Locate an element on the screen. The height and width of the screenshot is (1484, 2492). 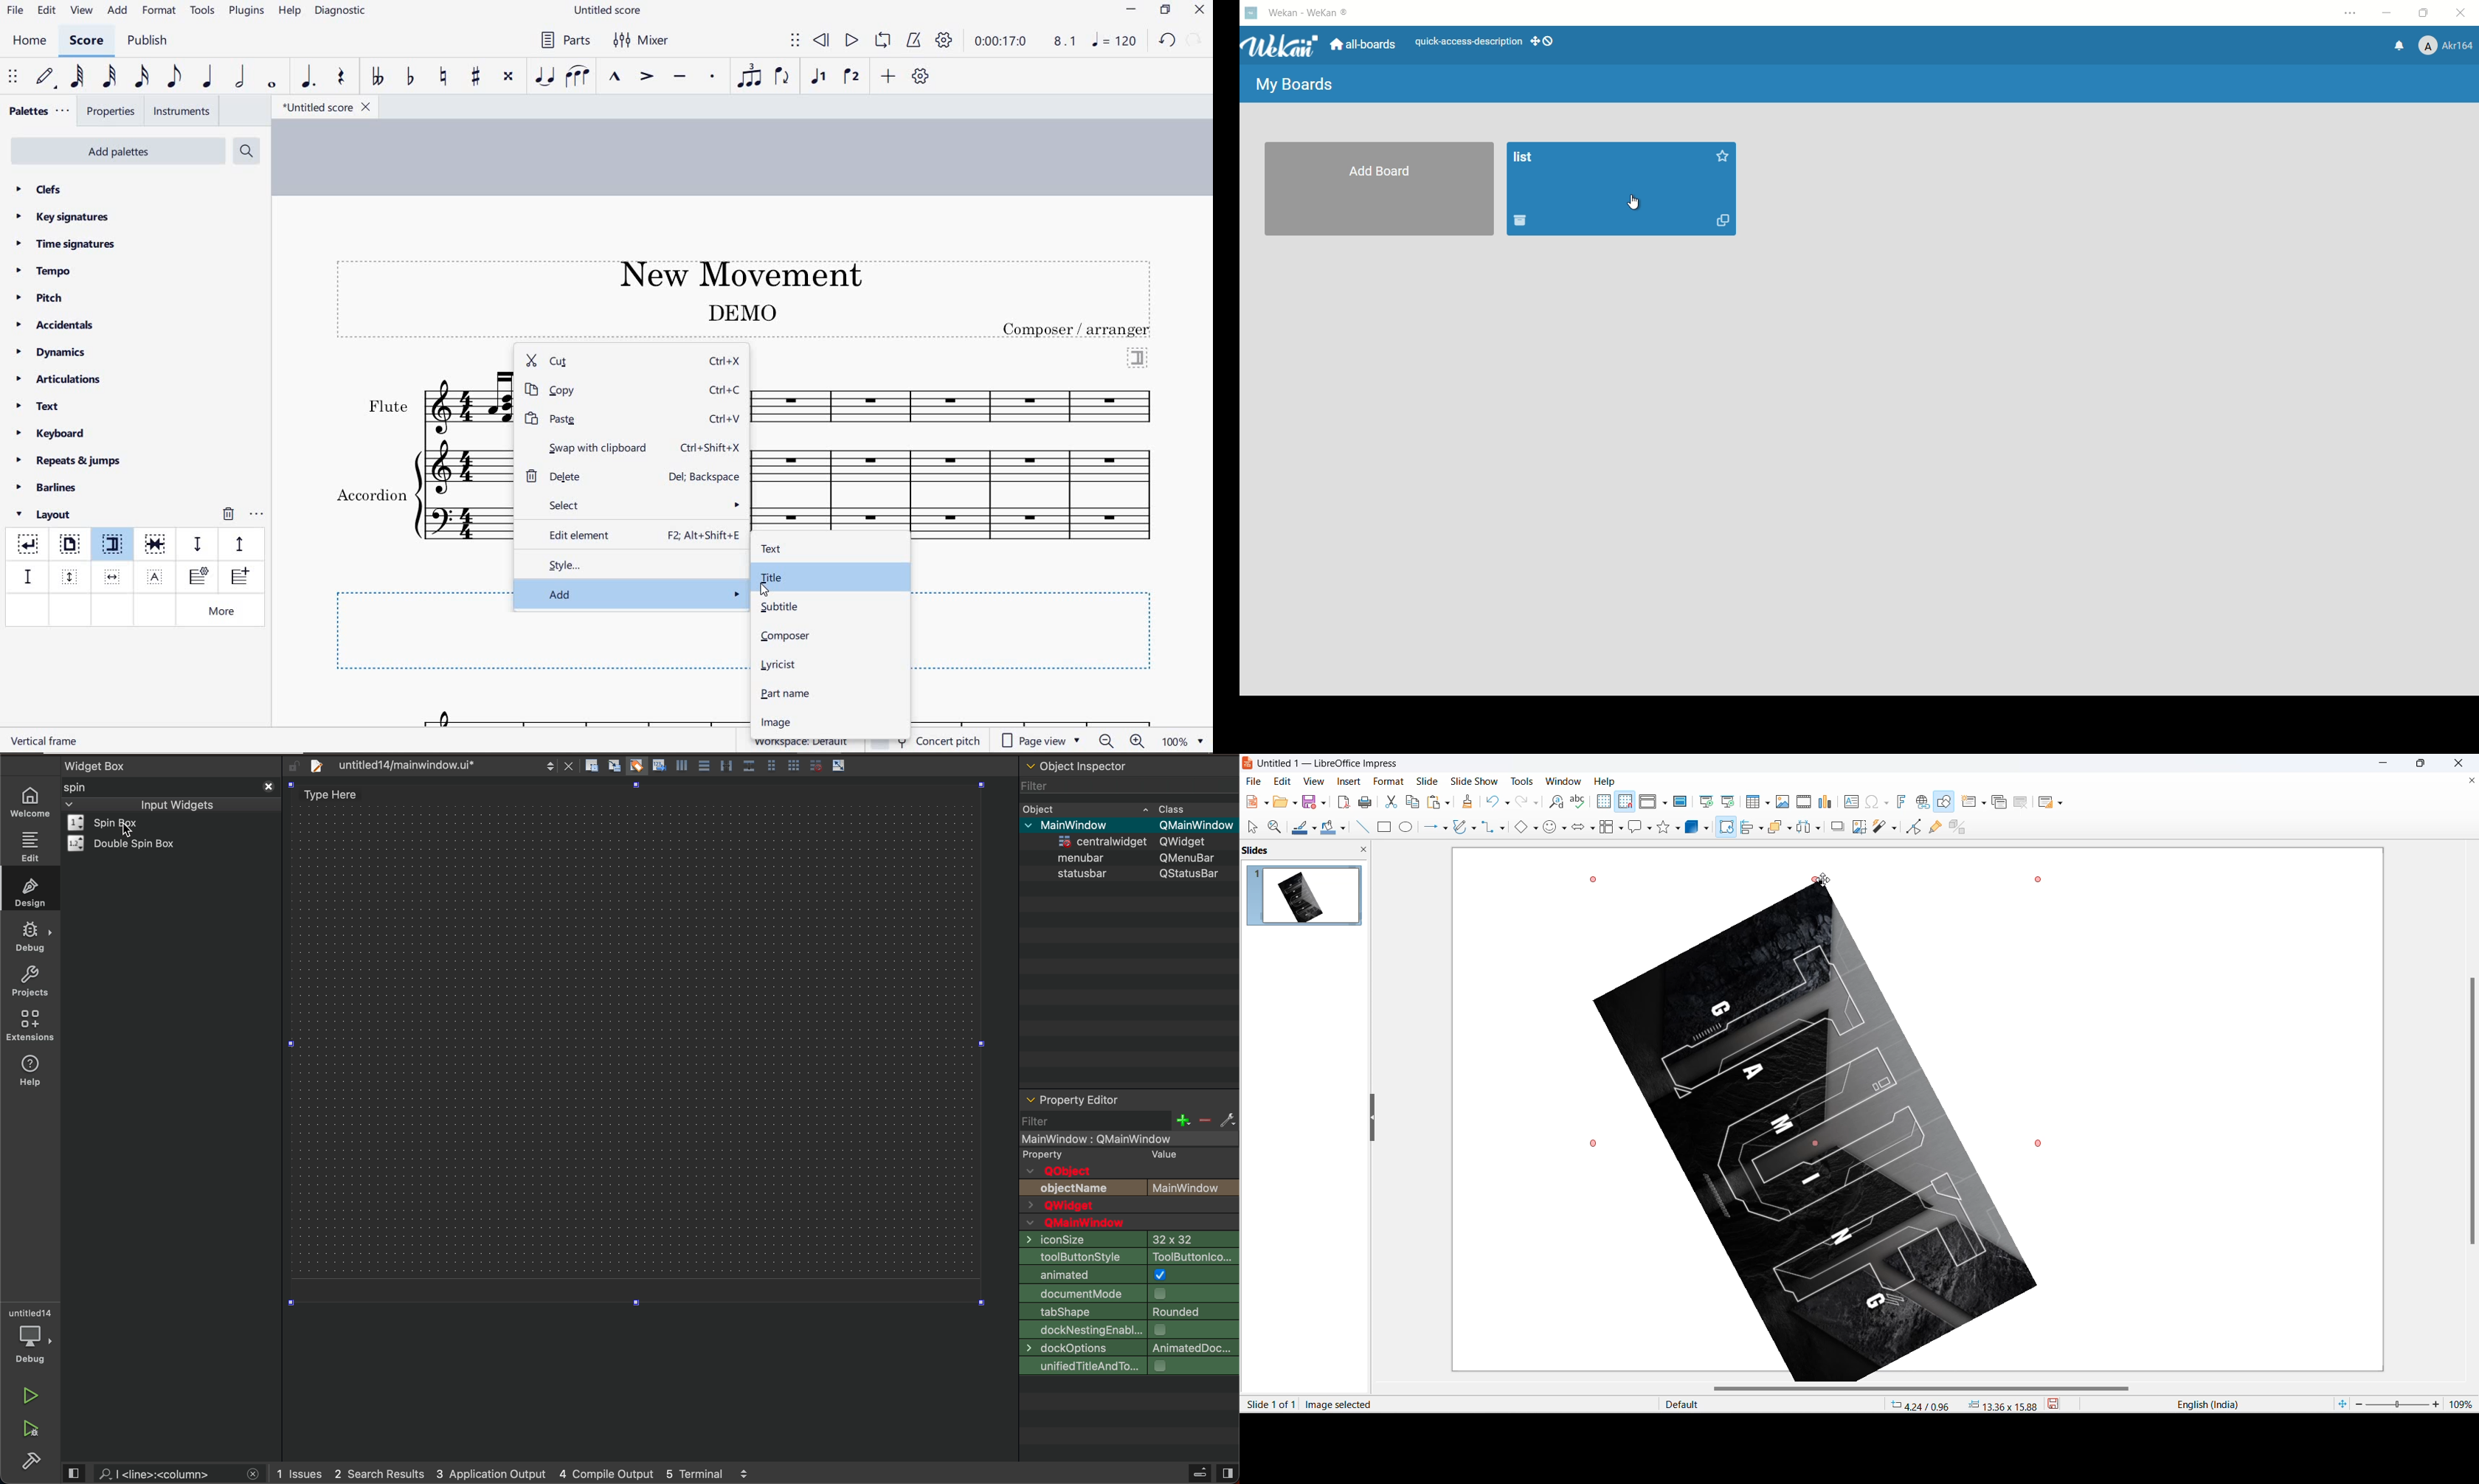
insert table is located at coordinates (1753, 802).